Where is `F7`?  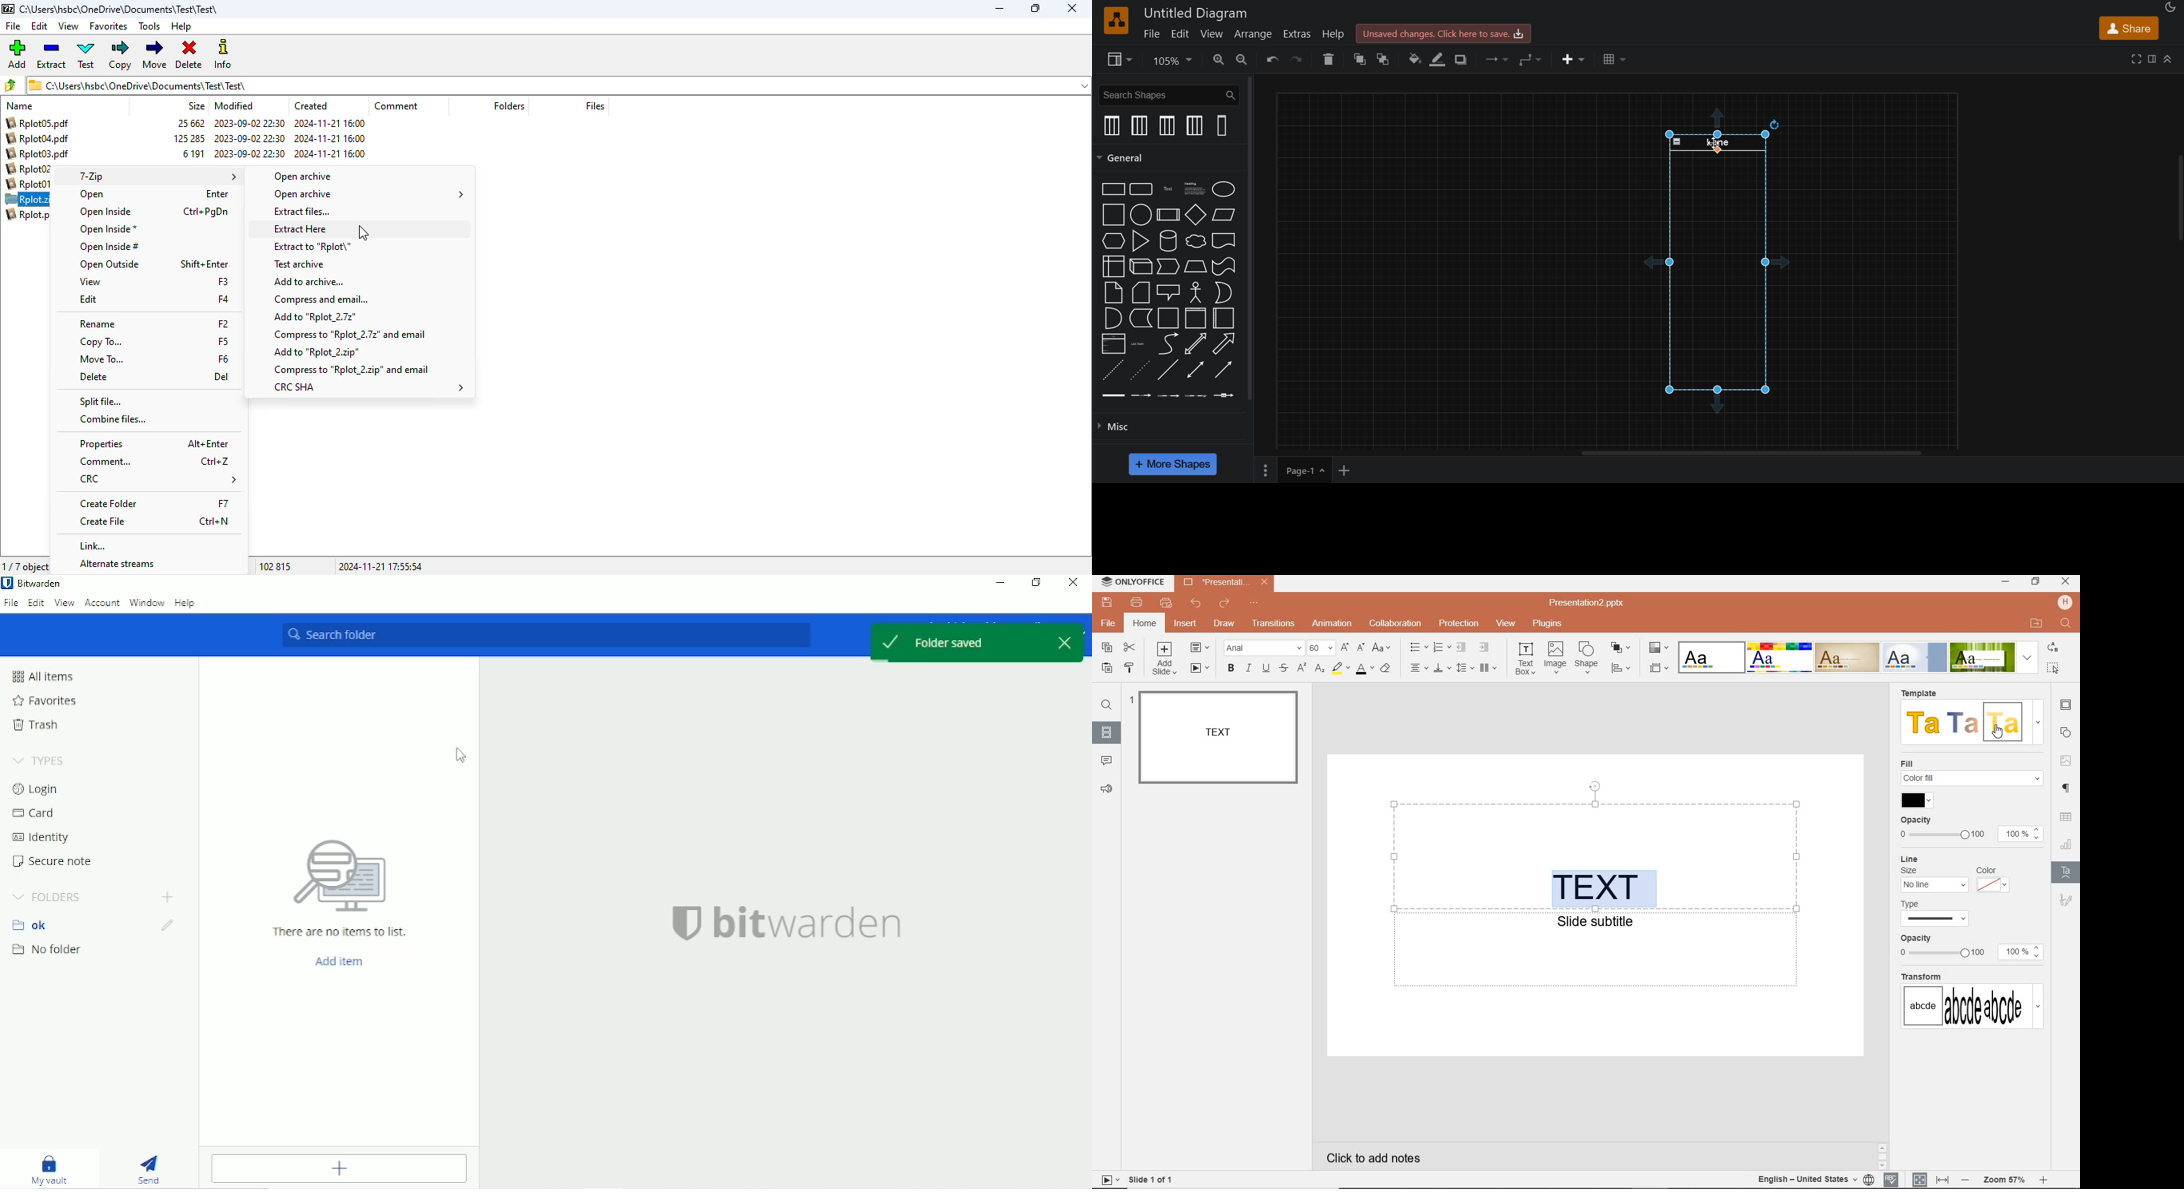
F7 is located at coordinates (224, 504).